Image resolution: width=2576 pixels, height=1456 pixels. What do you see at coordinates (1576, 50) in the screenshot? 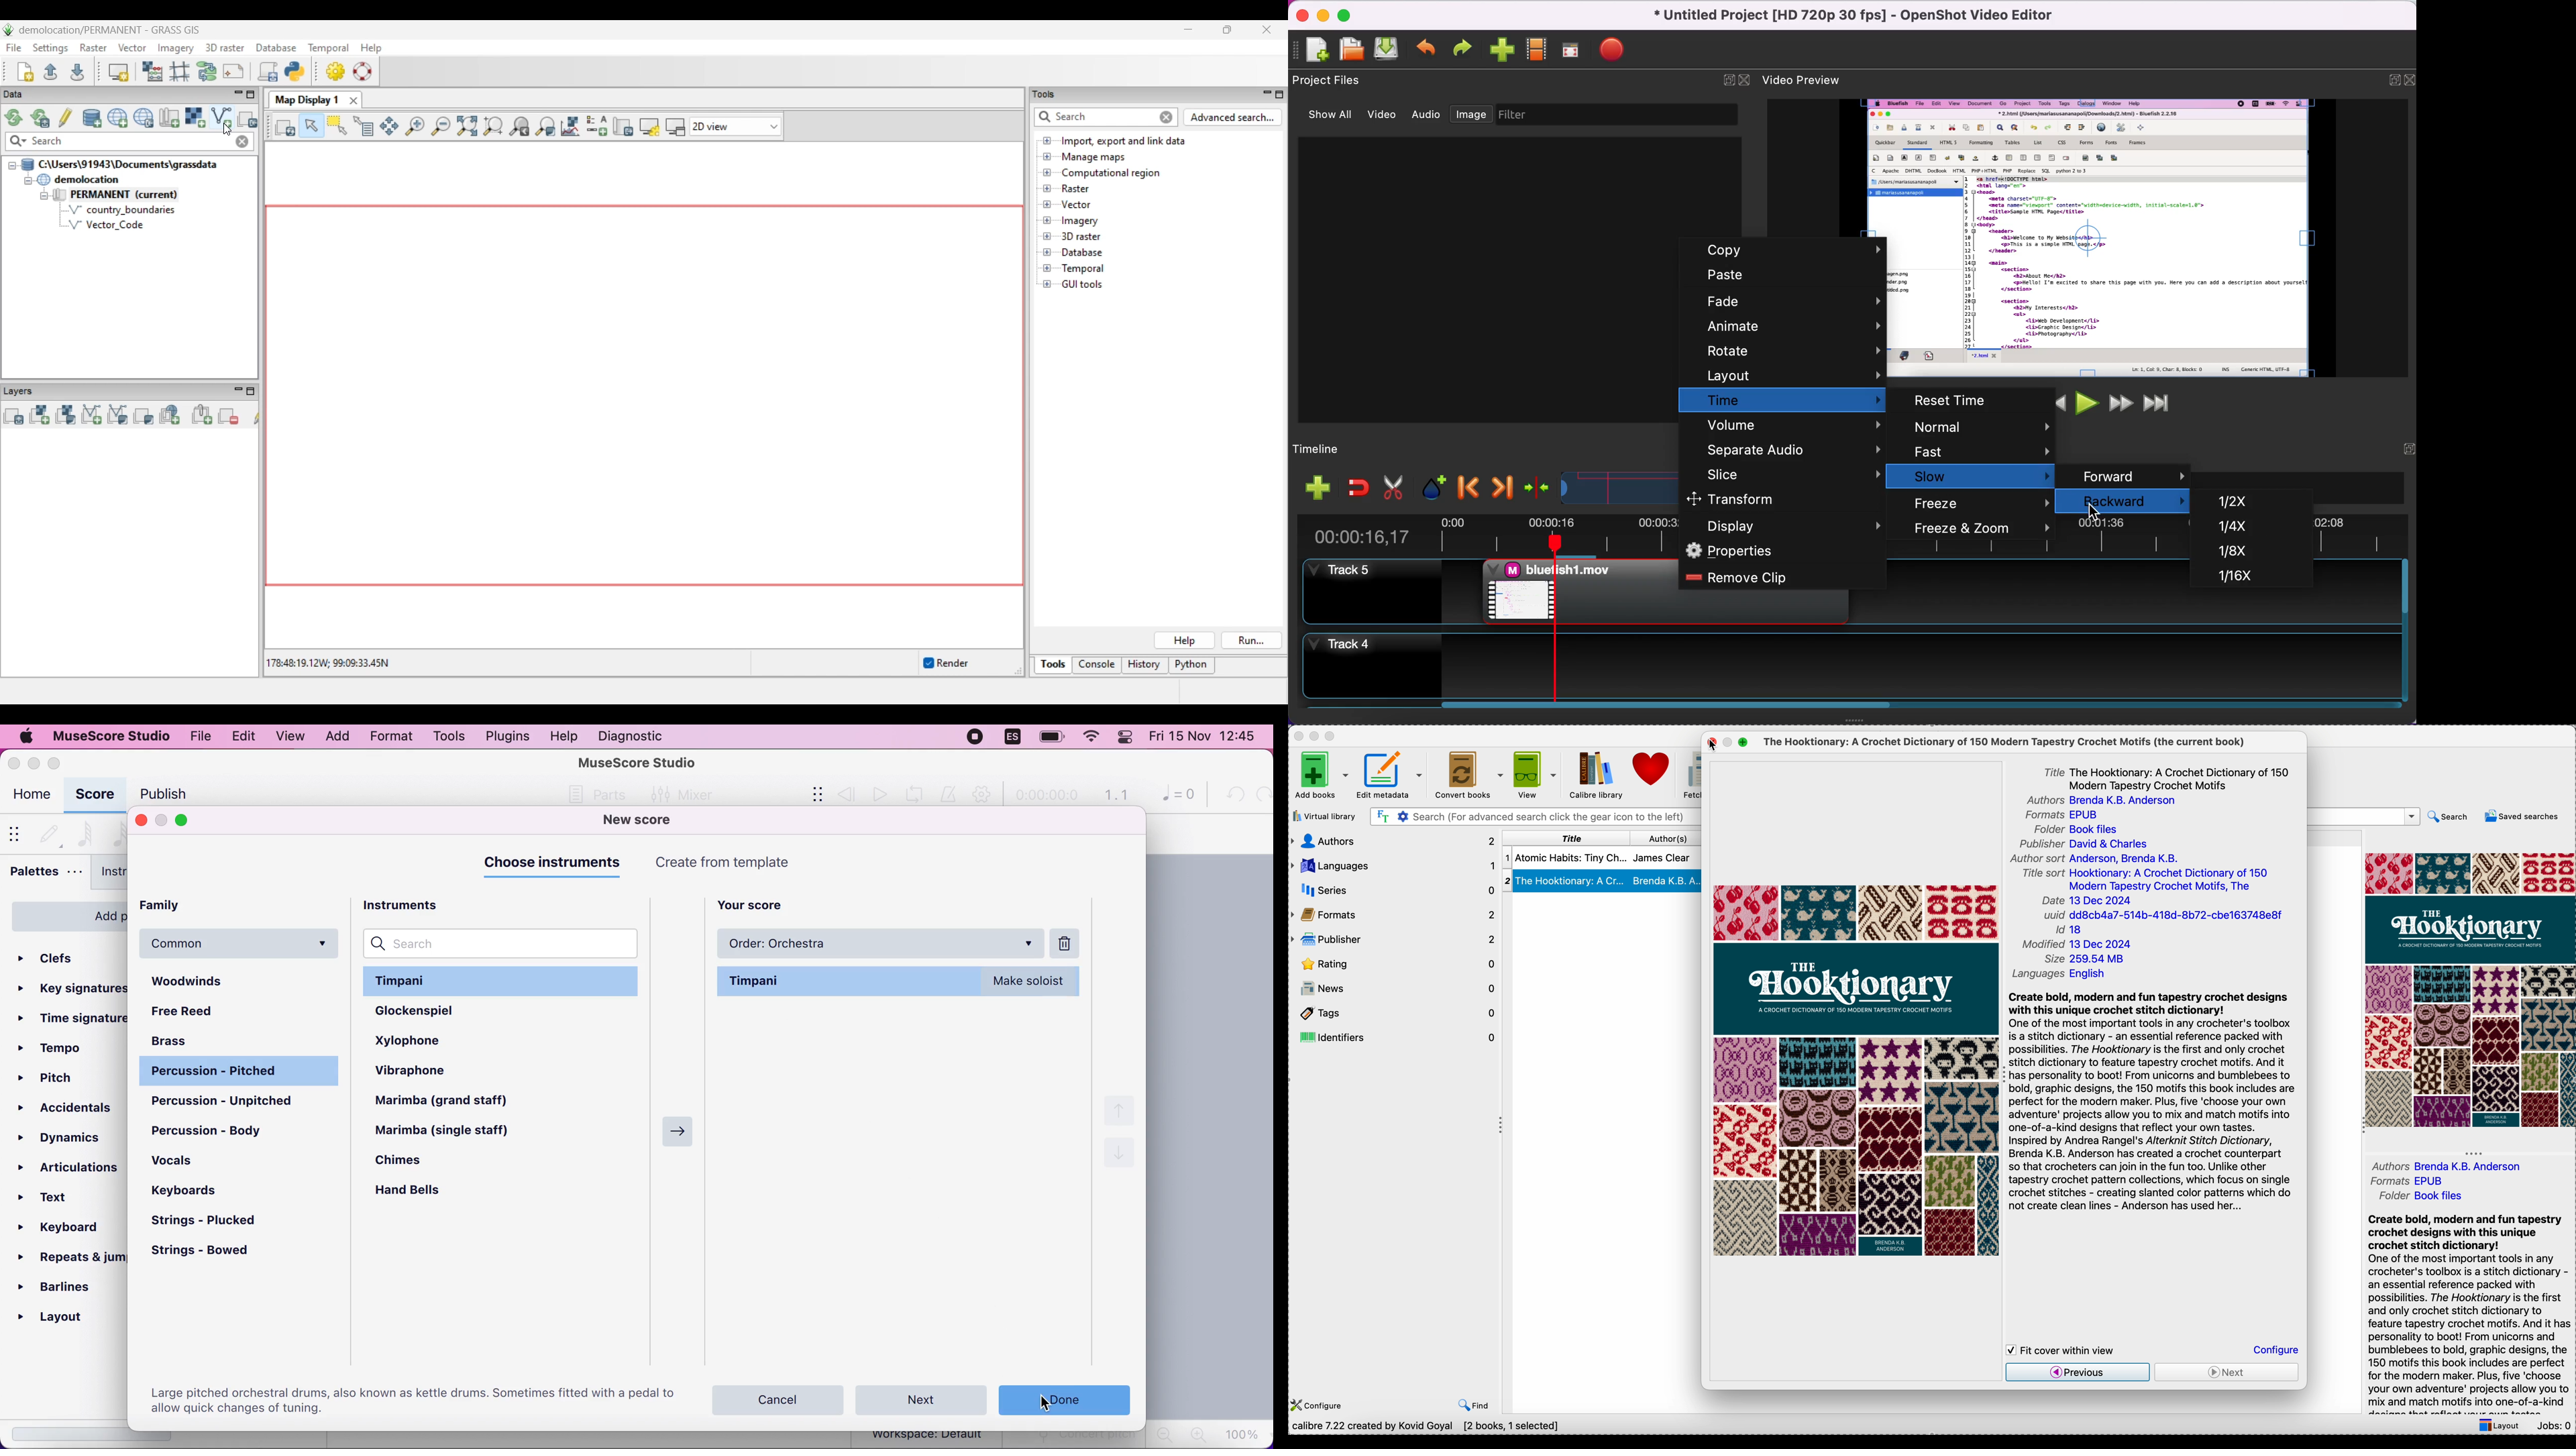
I see `full screen` at bounding box center [1576, 50].